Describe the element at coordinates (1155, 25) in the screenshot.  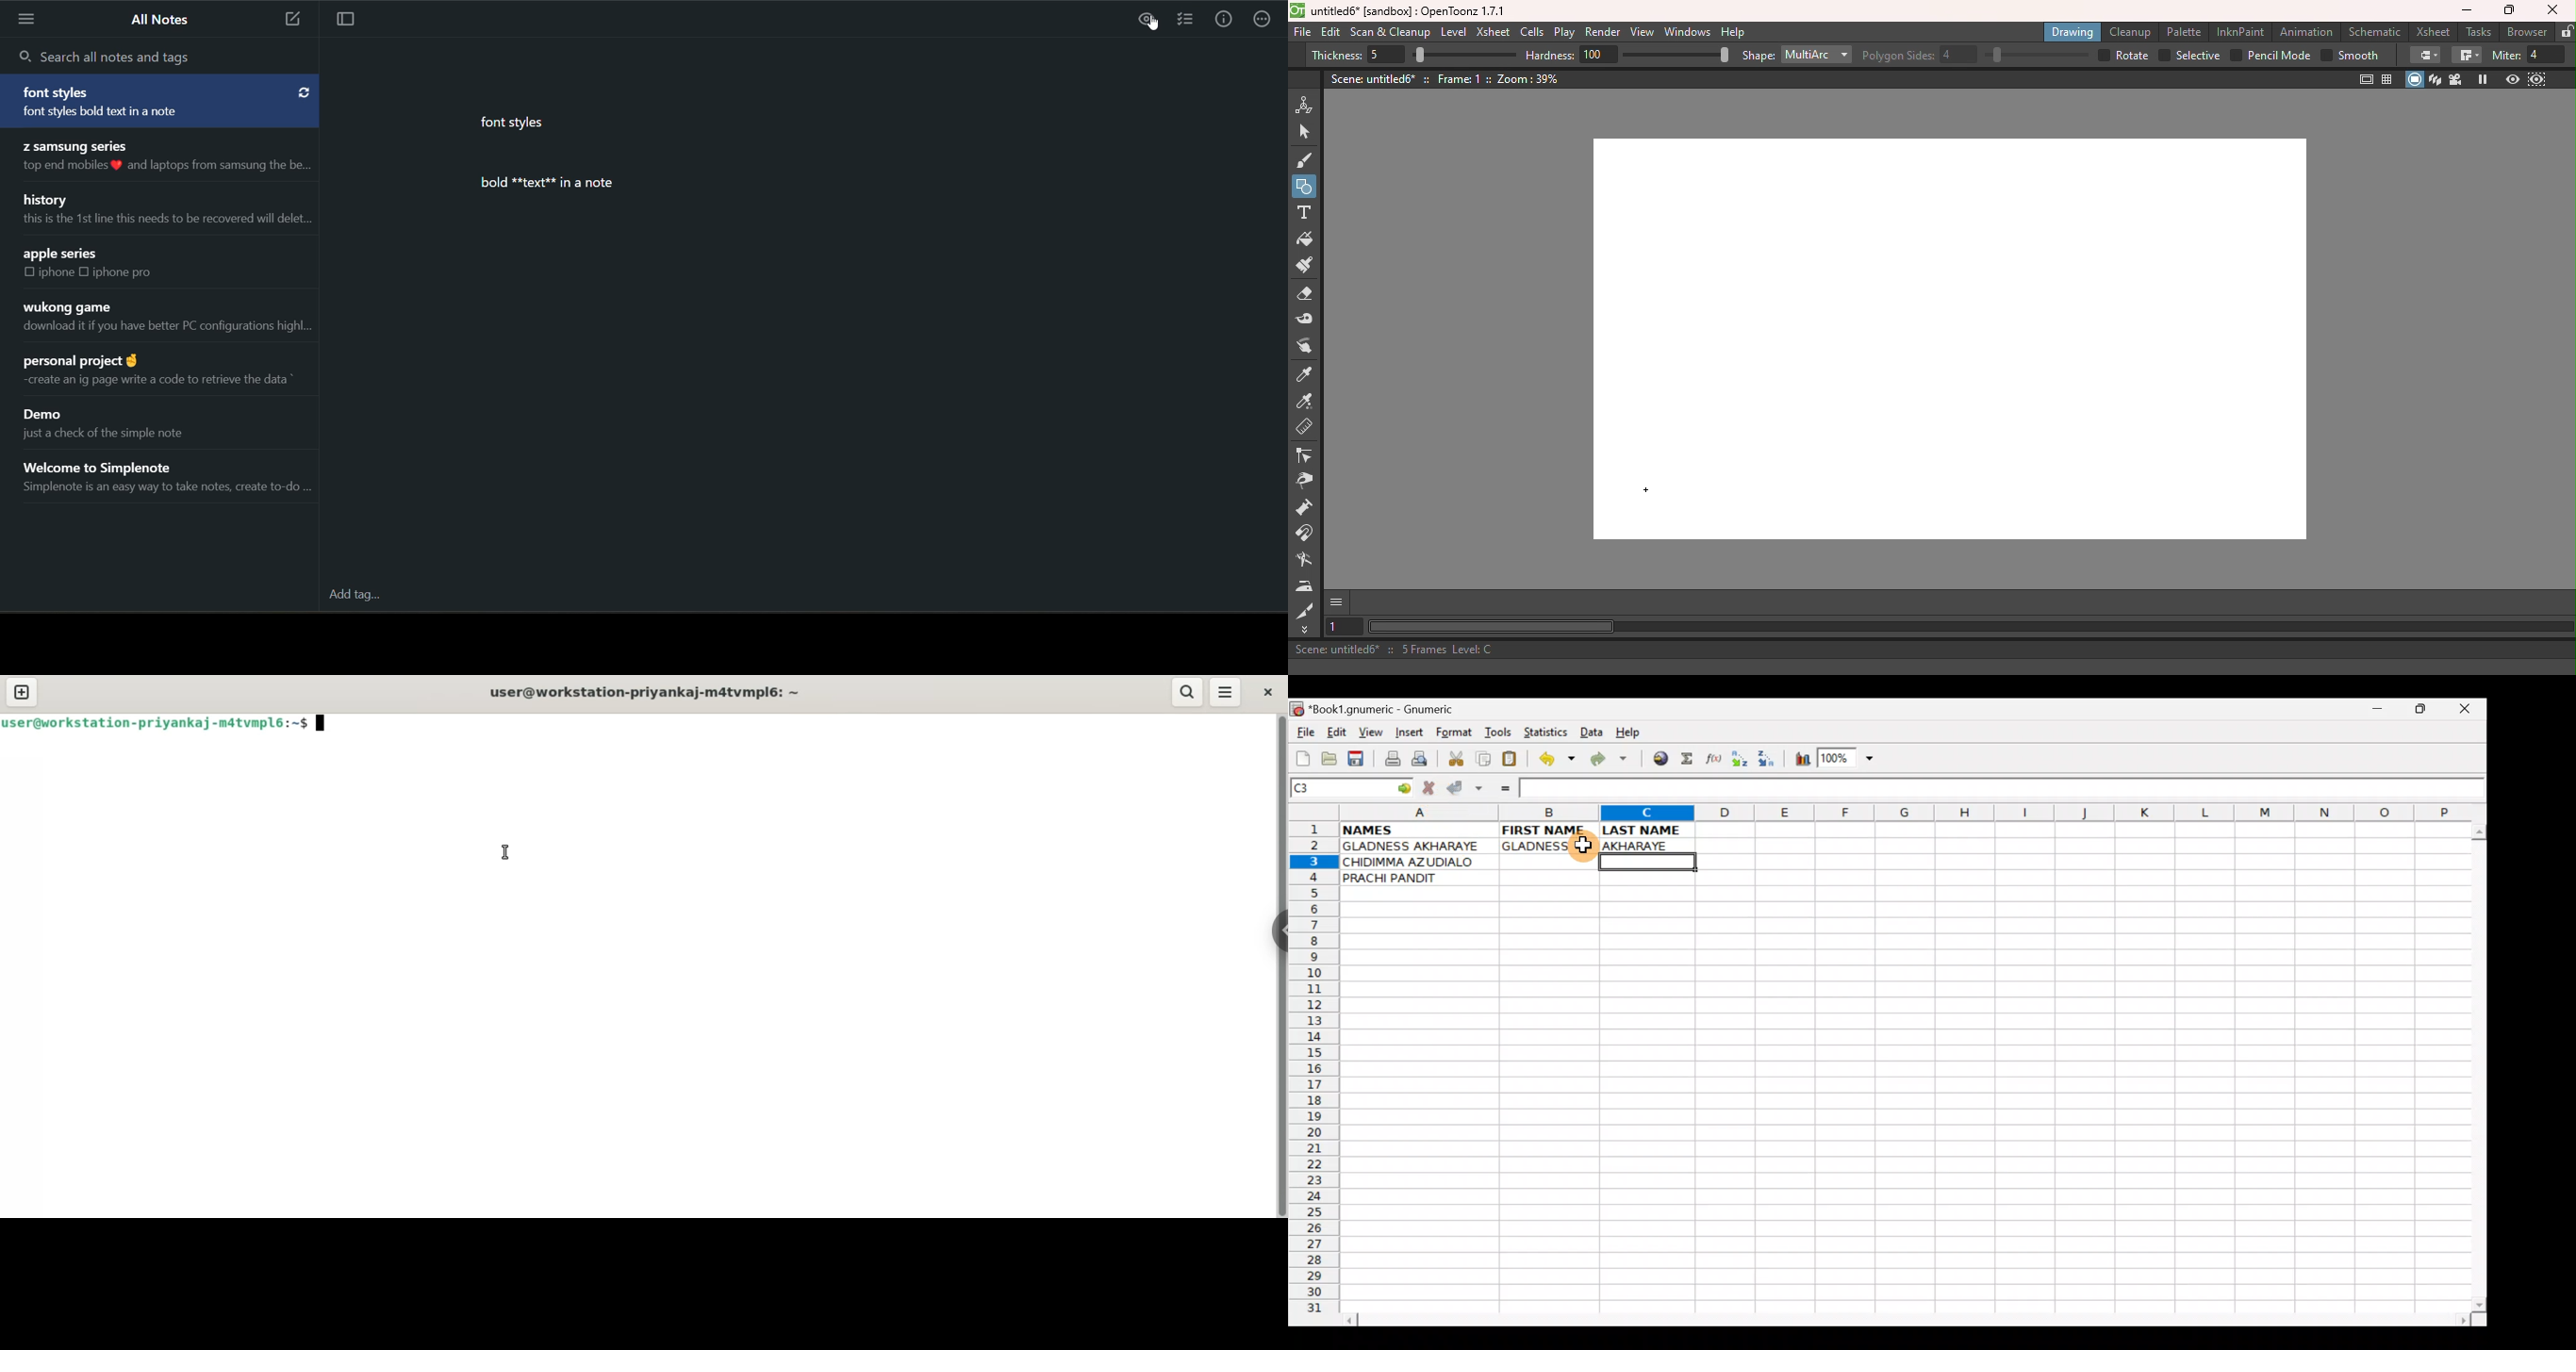
I see `cursor` at that location.